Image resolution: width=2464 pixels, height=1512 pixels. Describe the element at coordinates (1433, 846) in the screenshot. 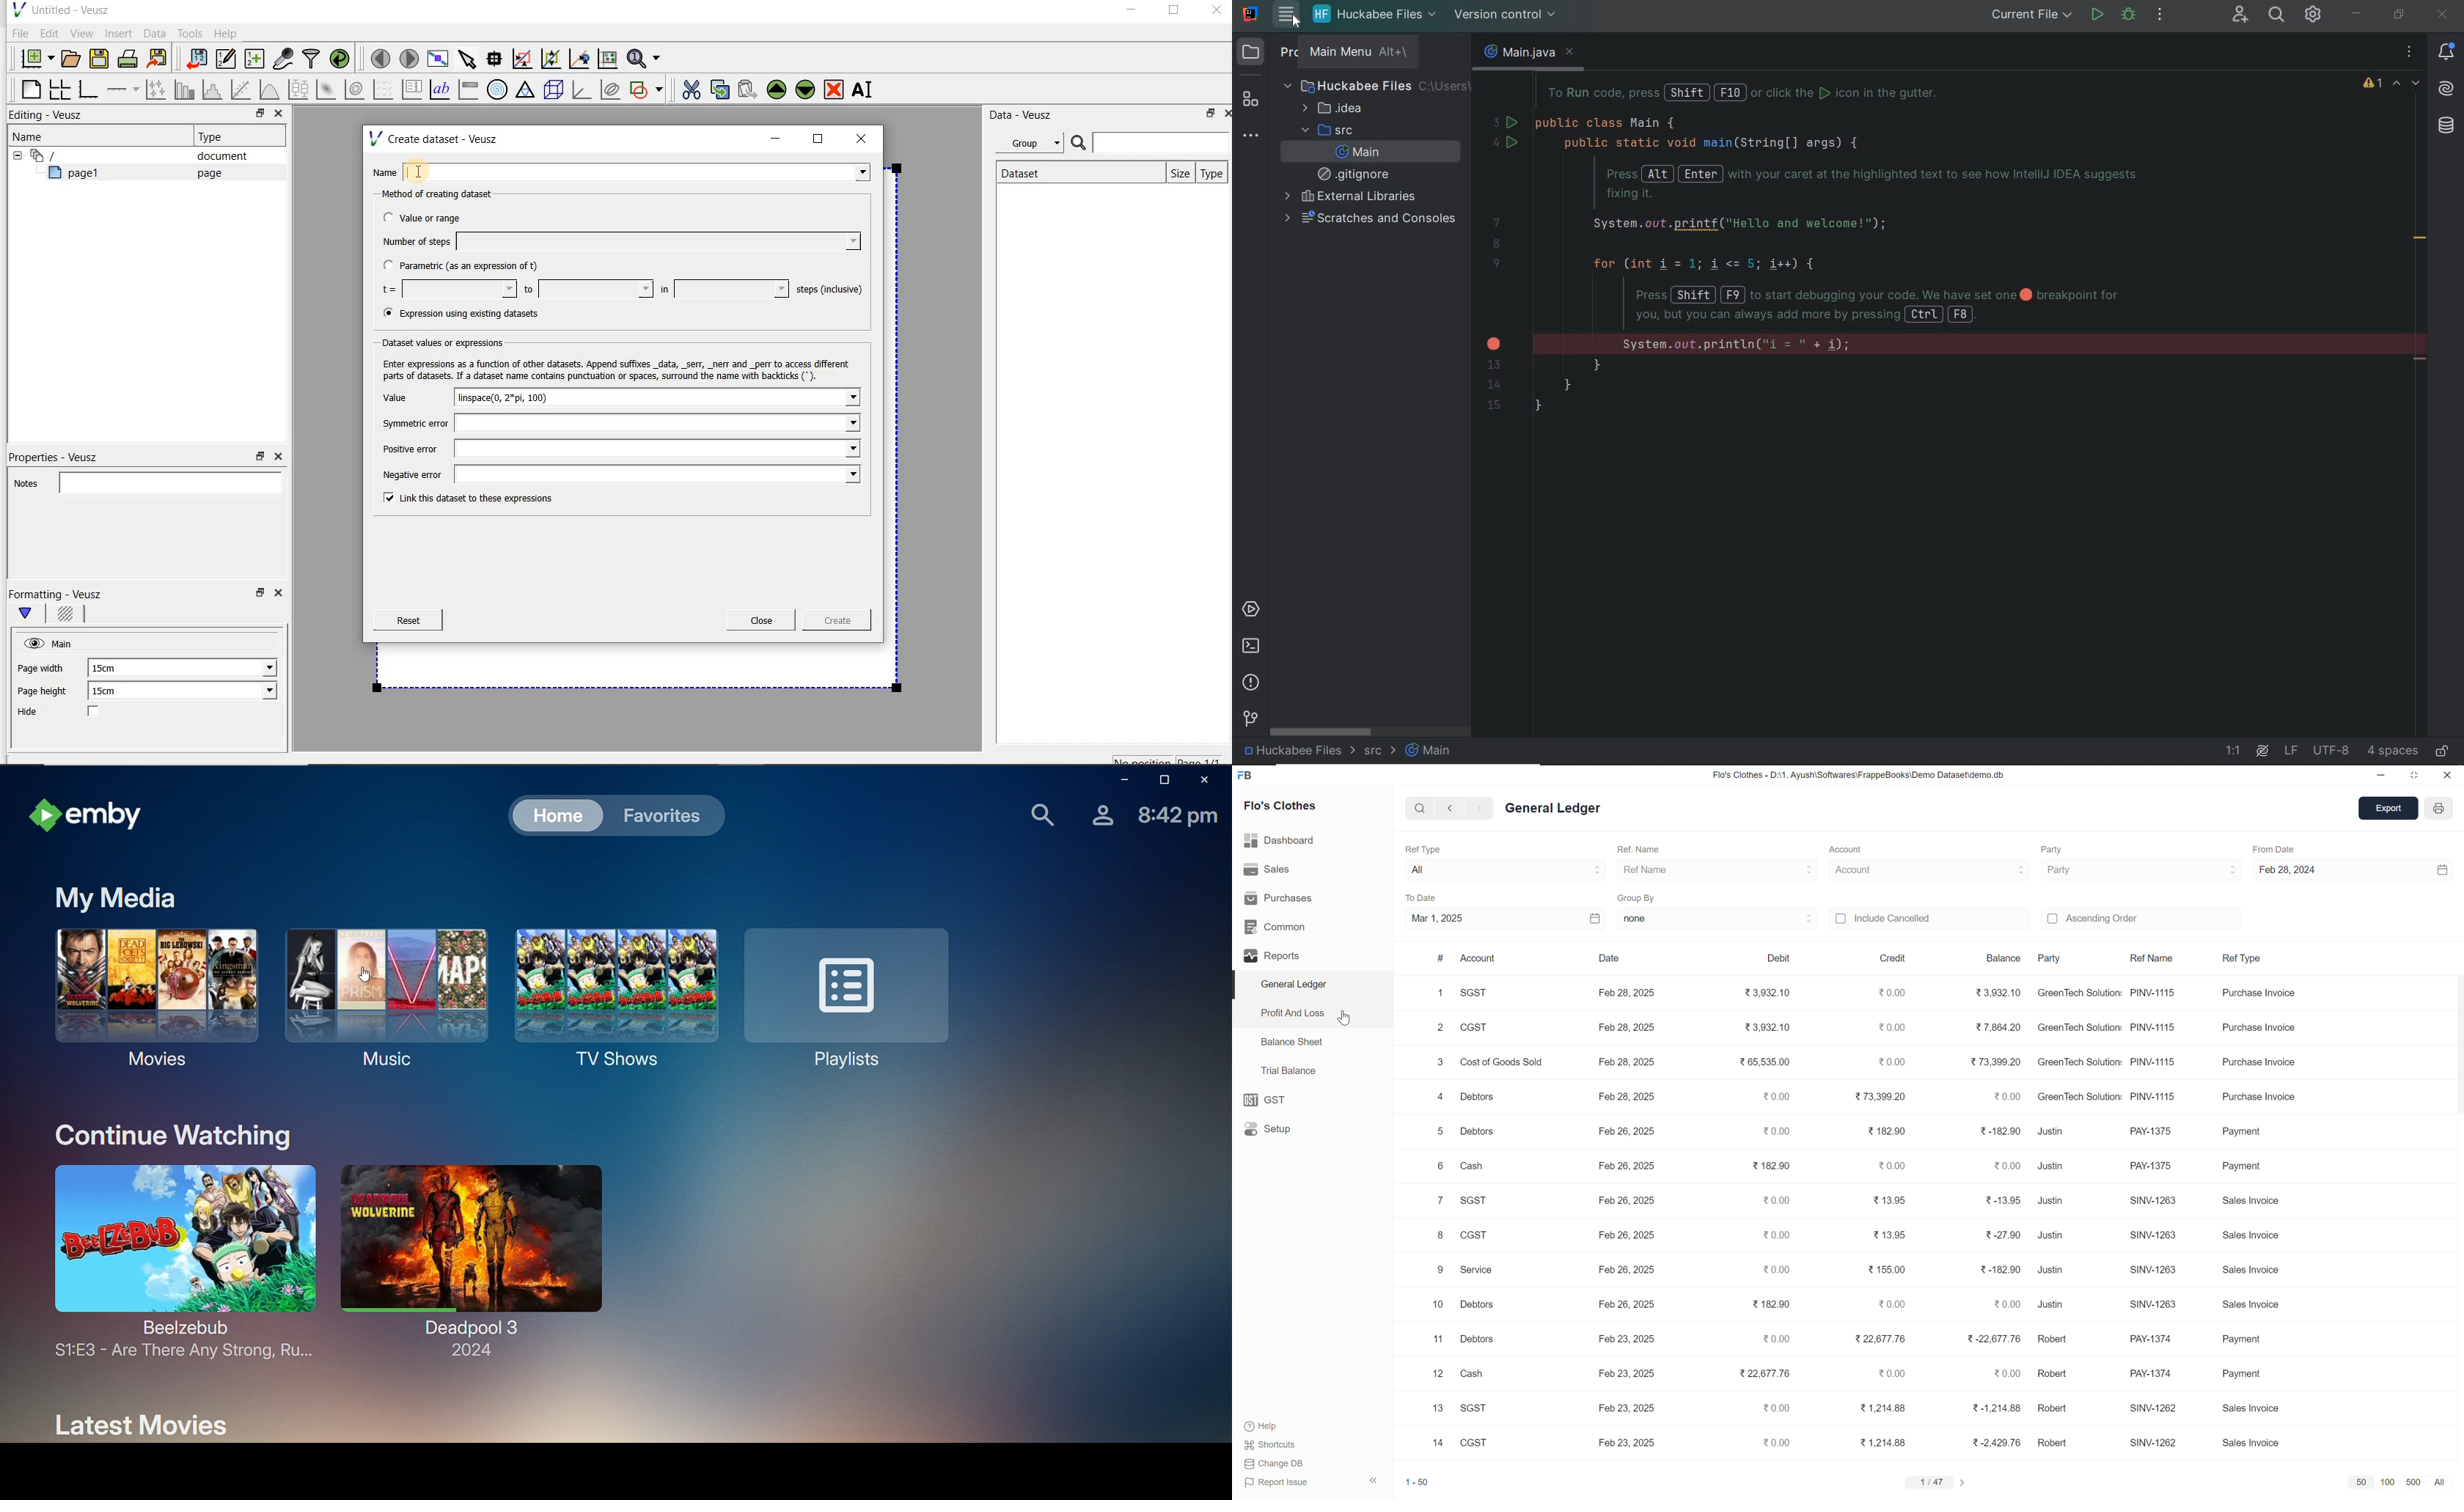

I see `Ref Type` at that location.